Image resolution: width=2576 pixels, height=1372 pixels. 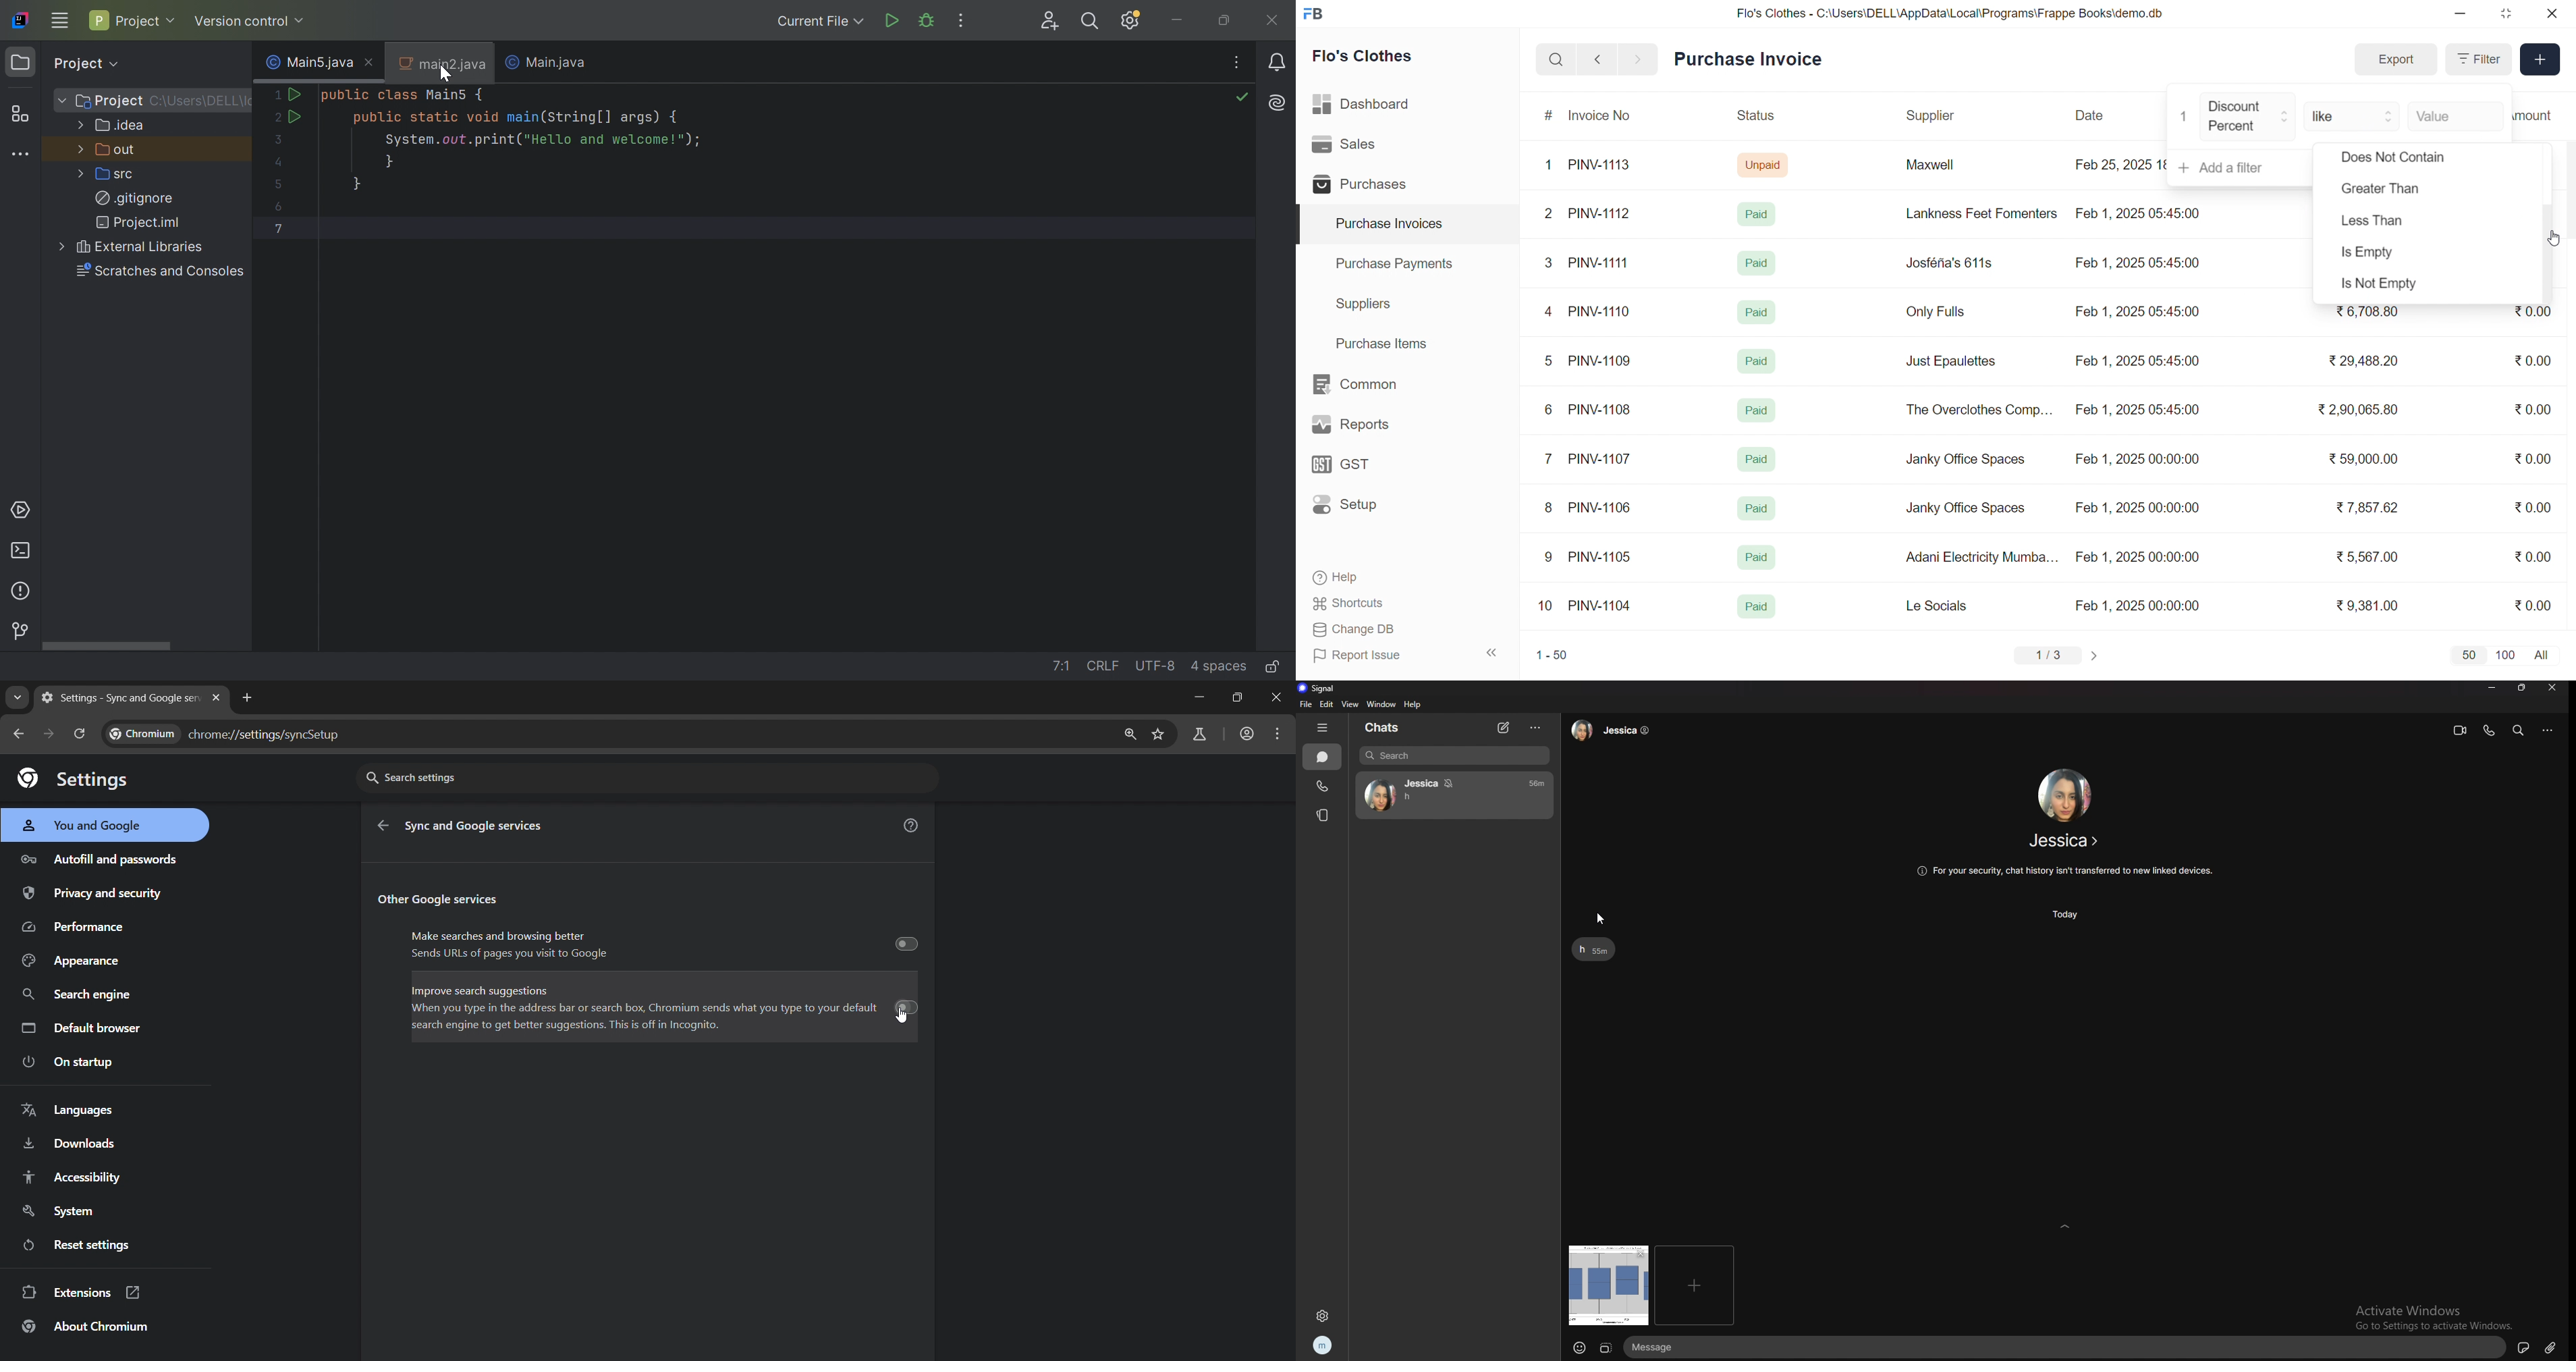 What do you see at coordinates (2367, 312) in the screenshot?
I see `₹6,708.80` at bounding box center [2367, 312].